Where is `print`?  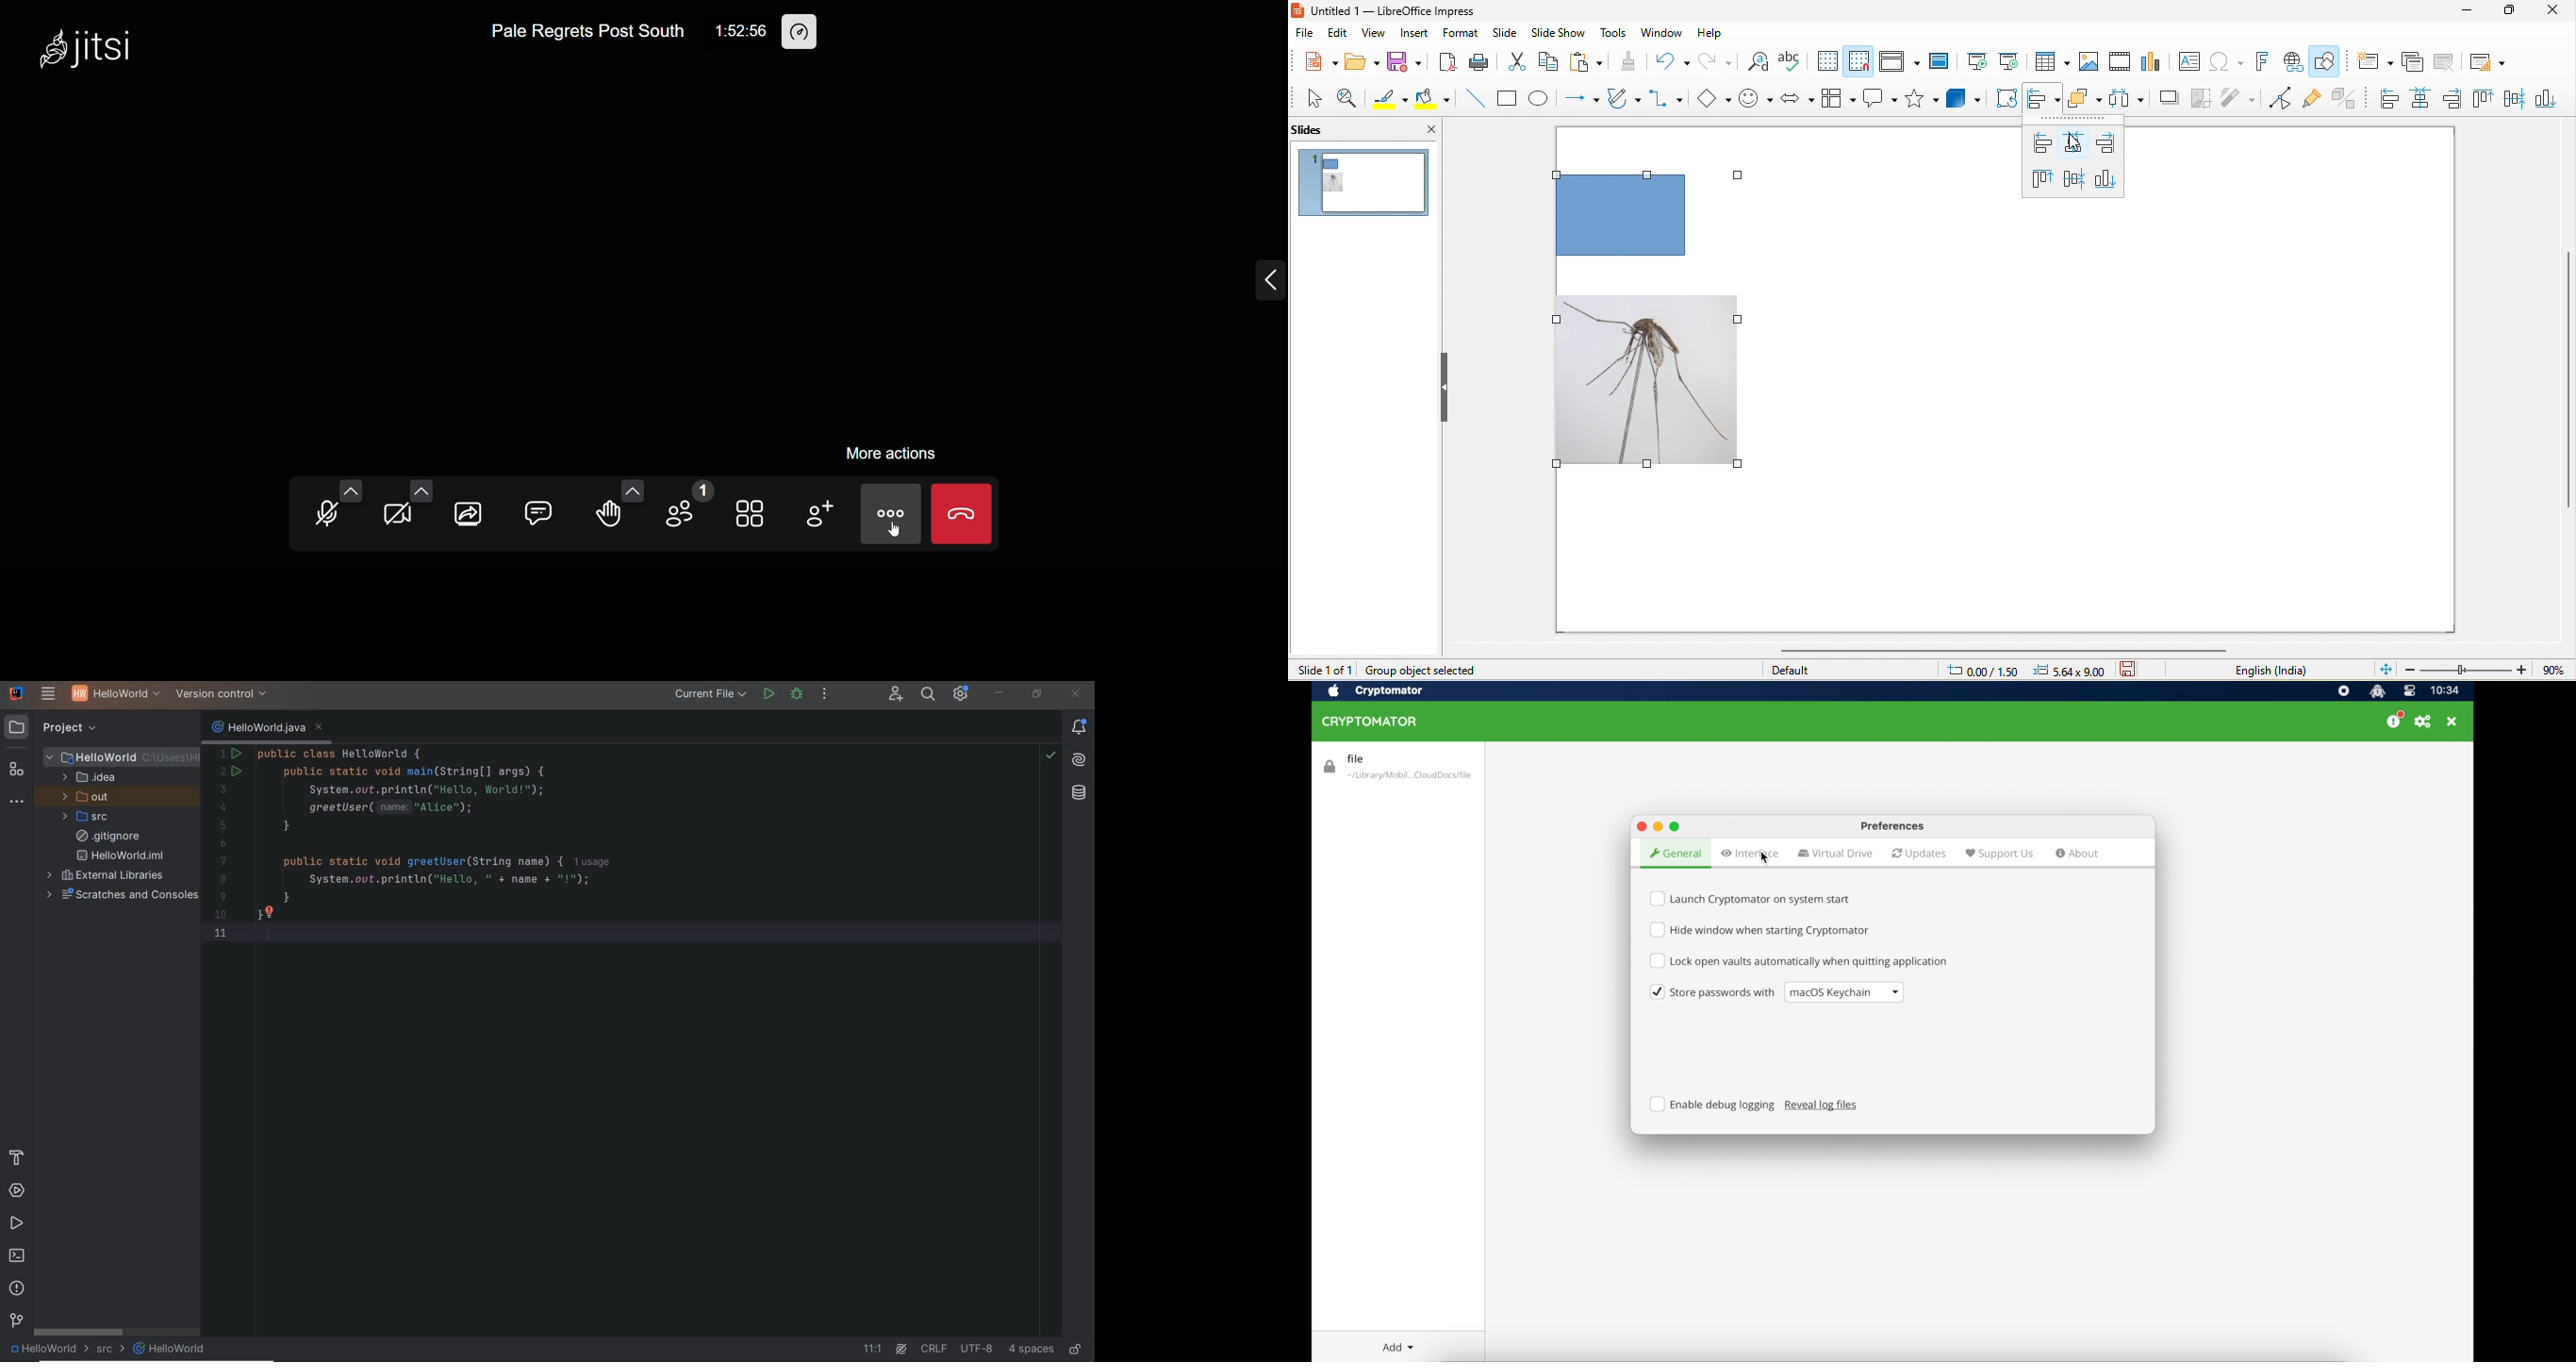
print is located at coordinates (1477, 62).